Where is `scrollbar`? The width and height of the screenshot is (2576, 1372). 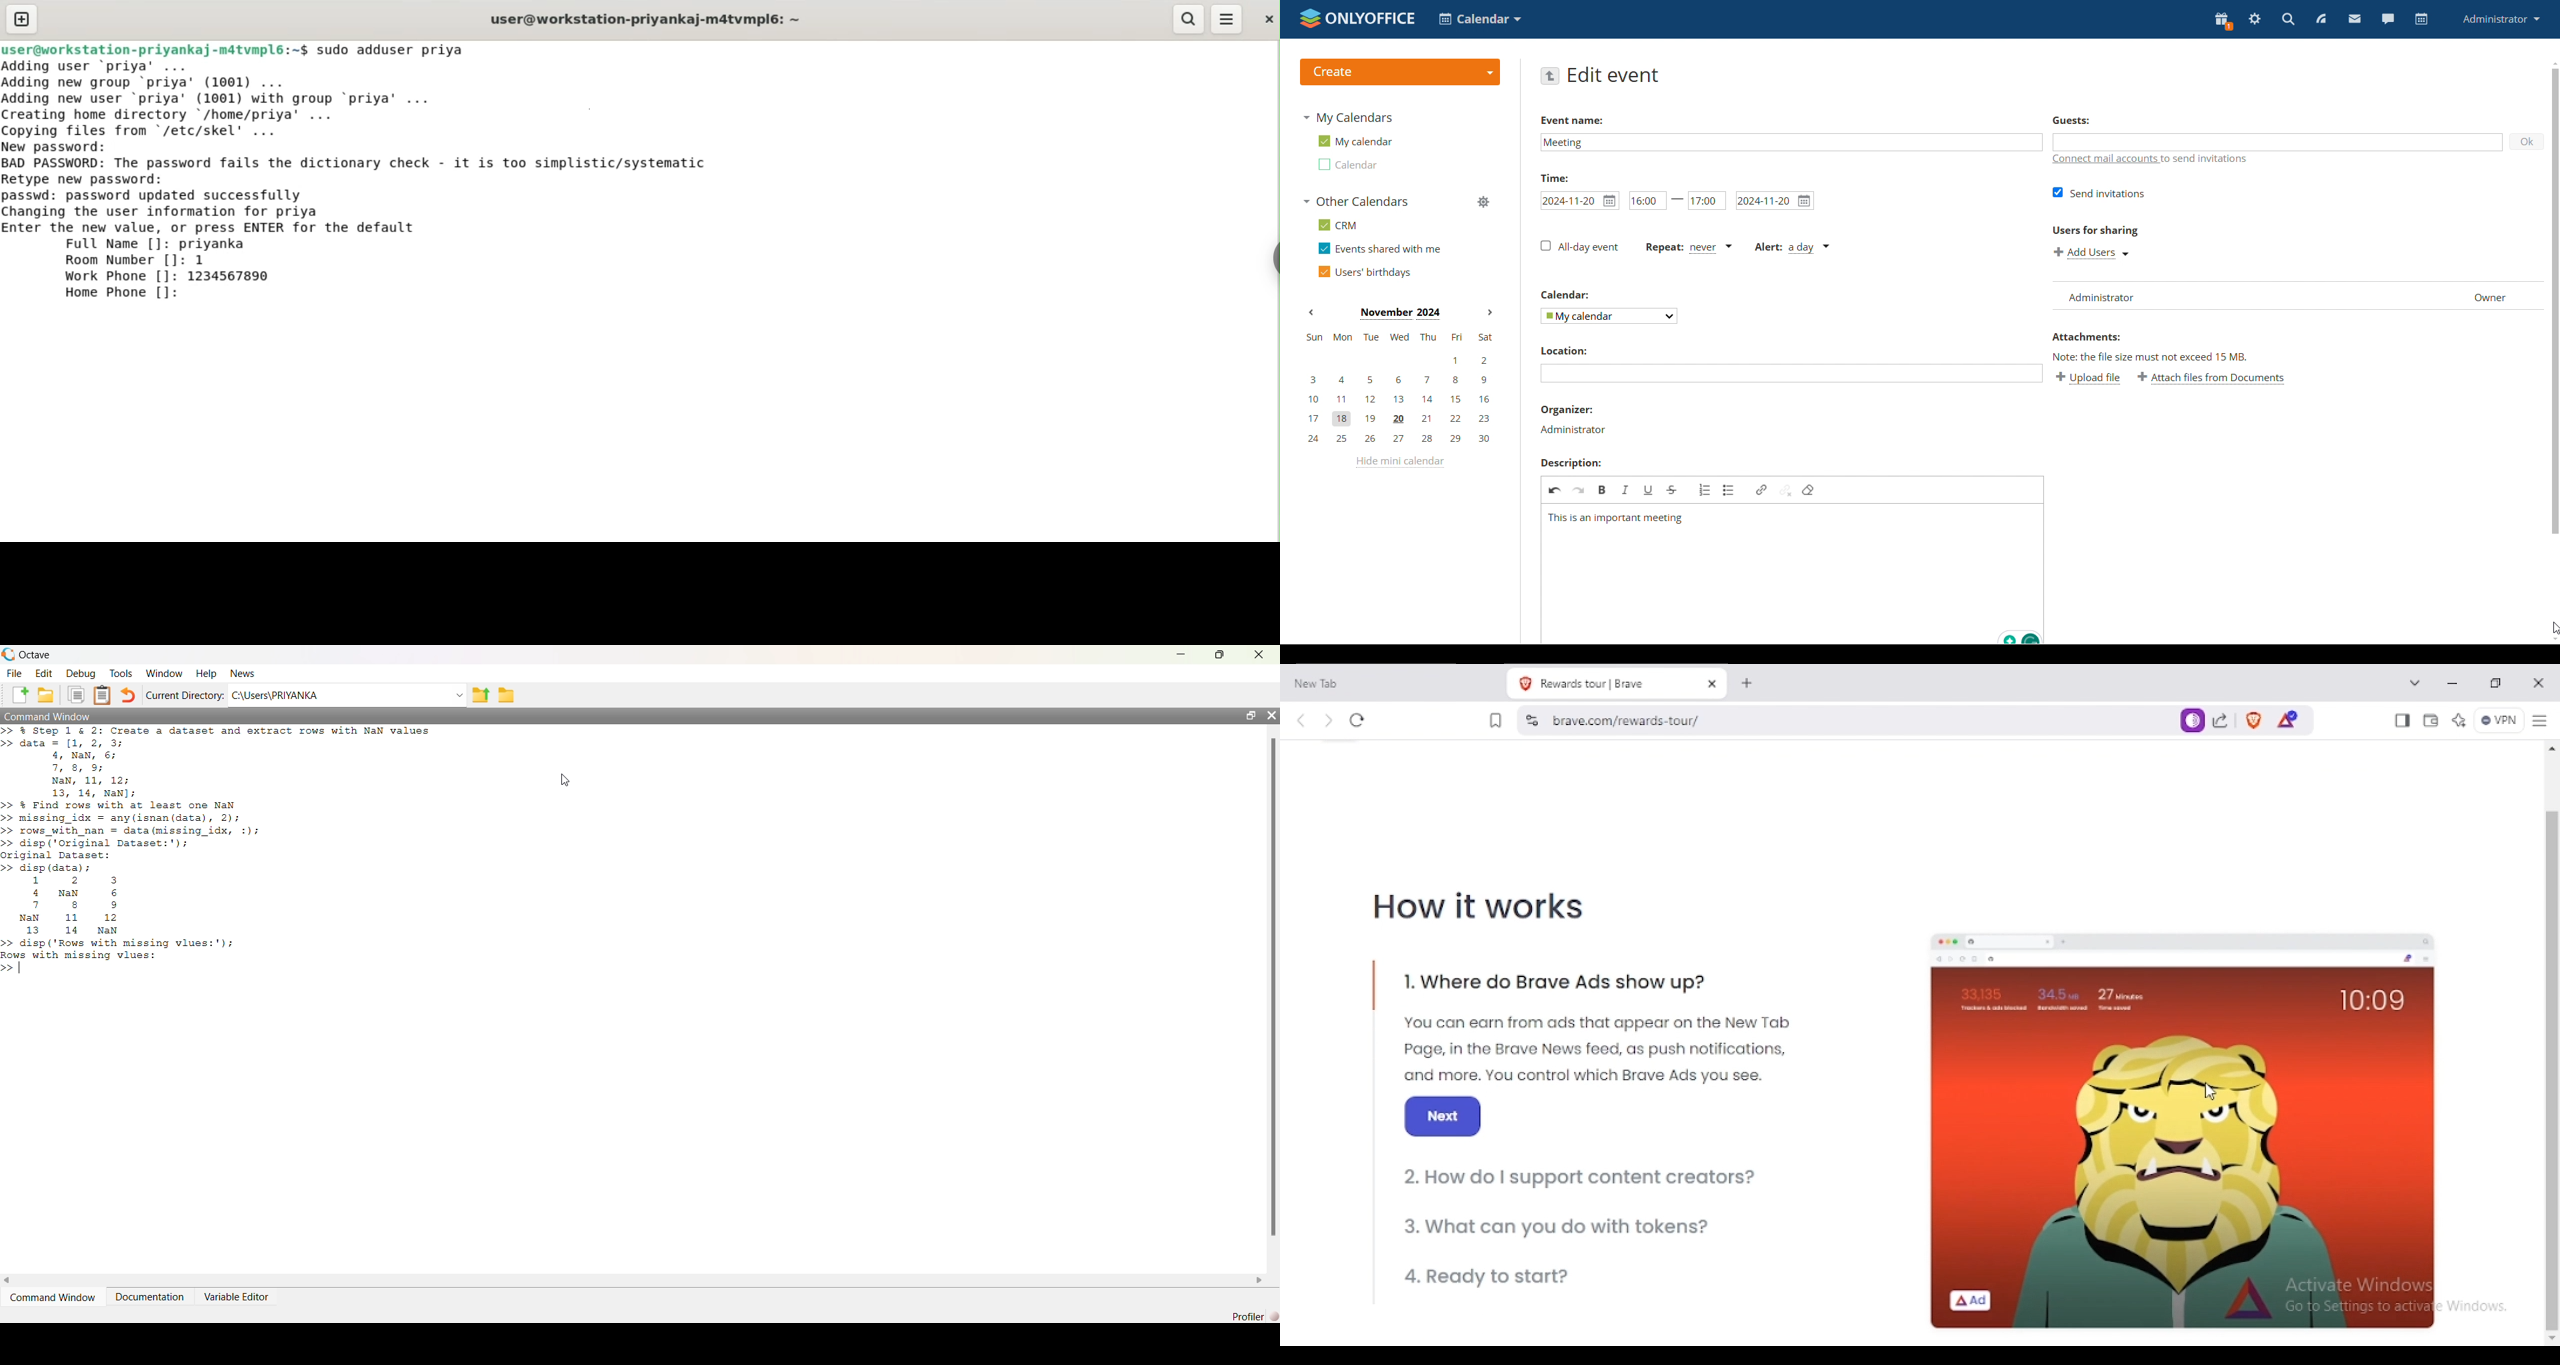
scrollbar is located at coordinates (2554, 301).